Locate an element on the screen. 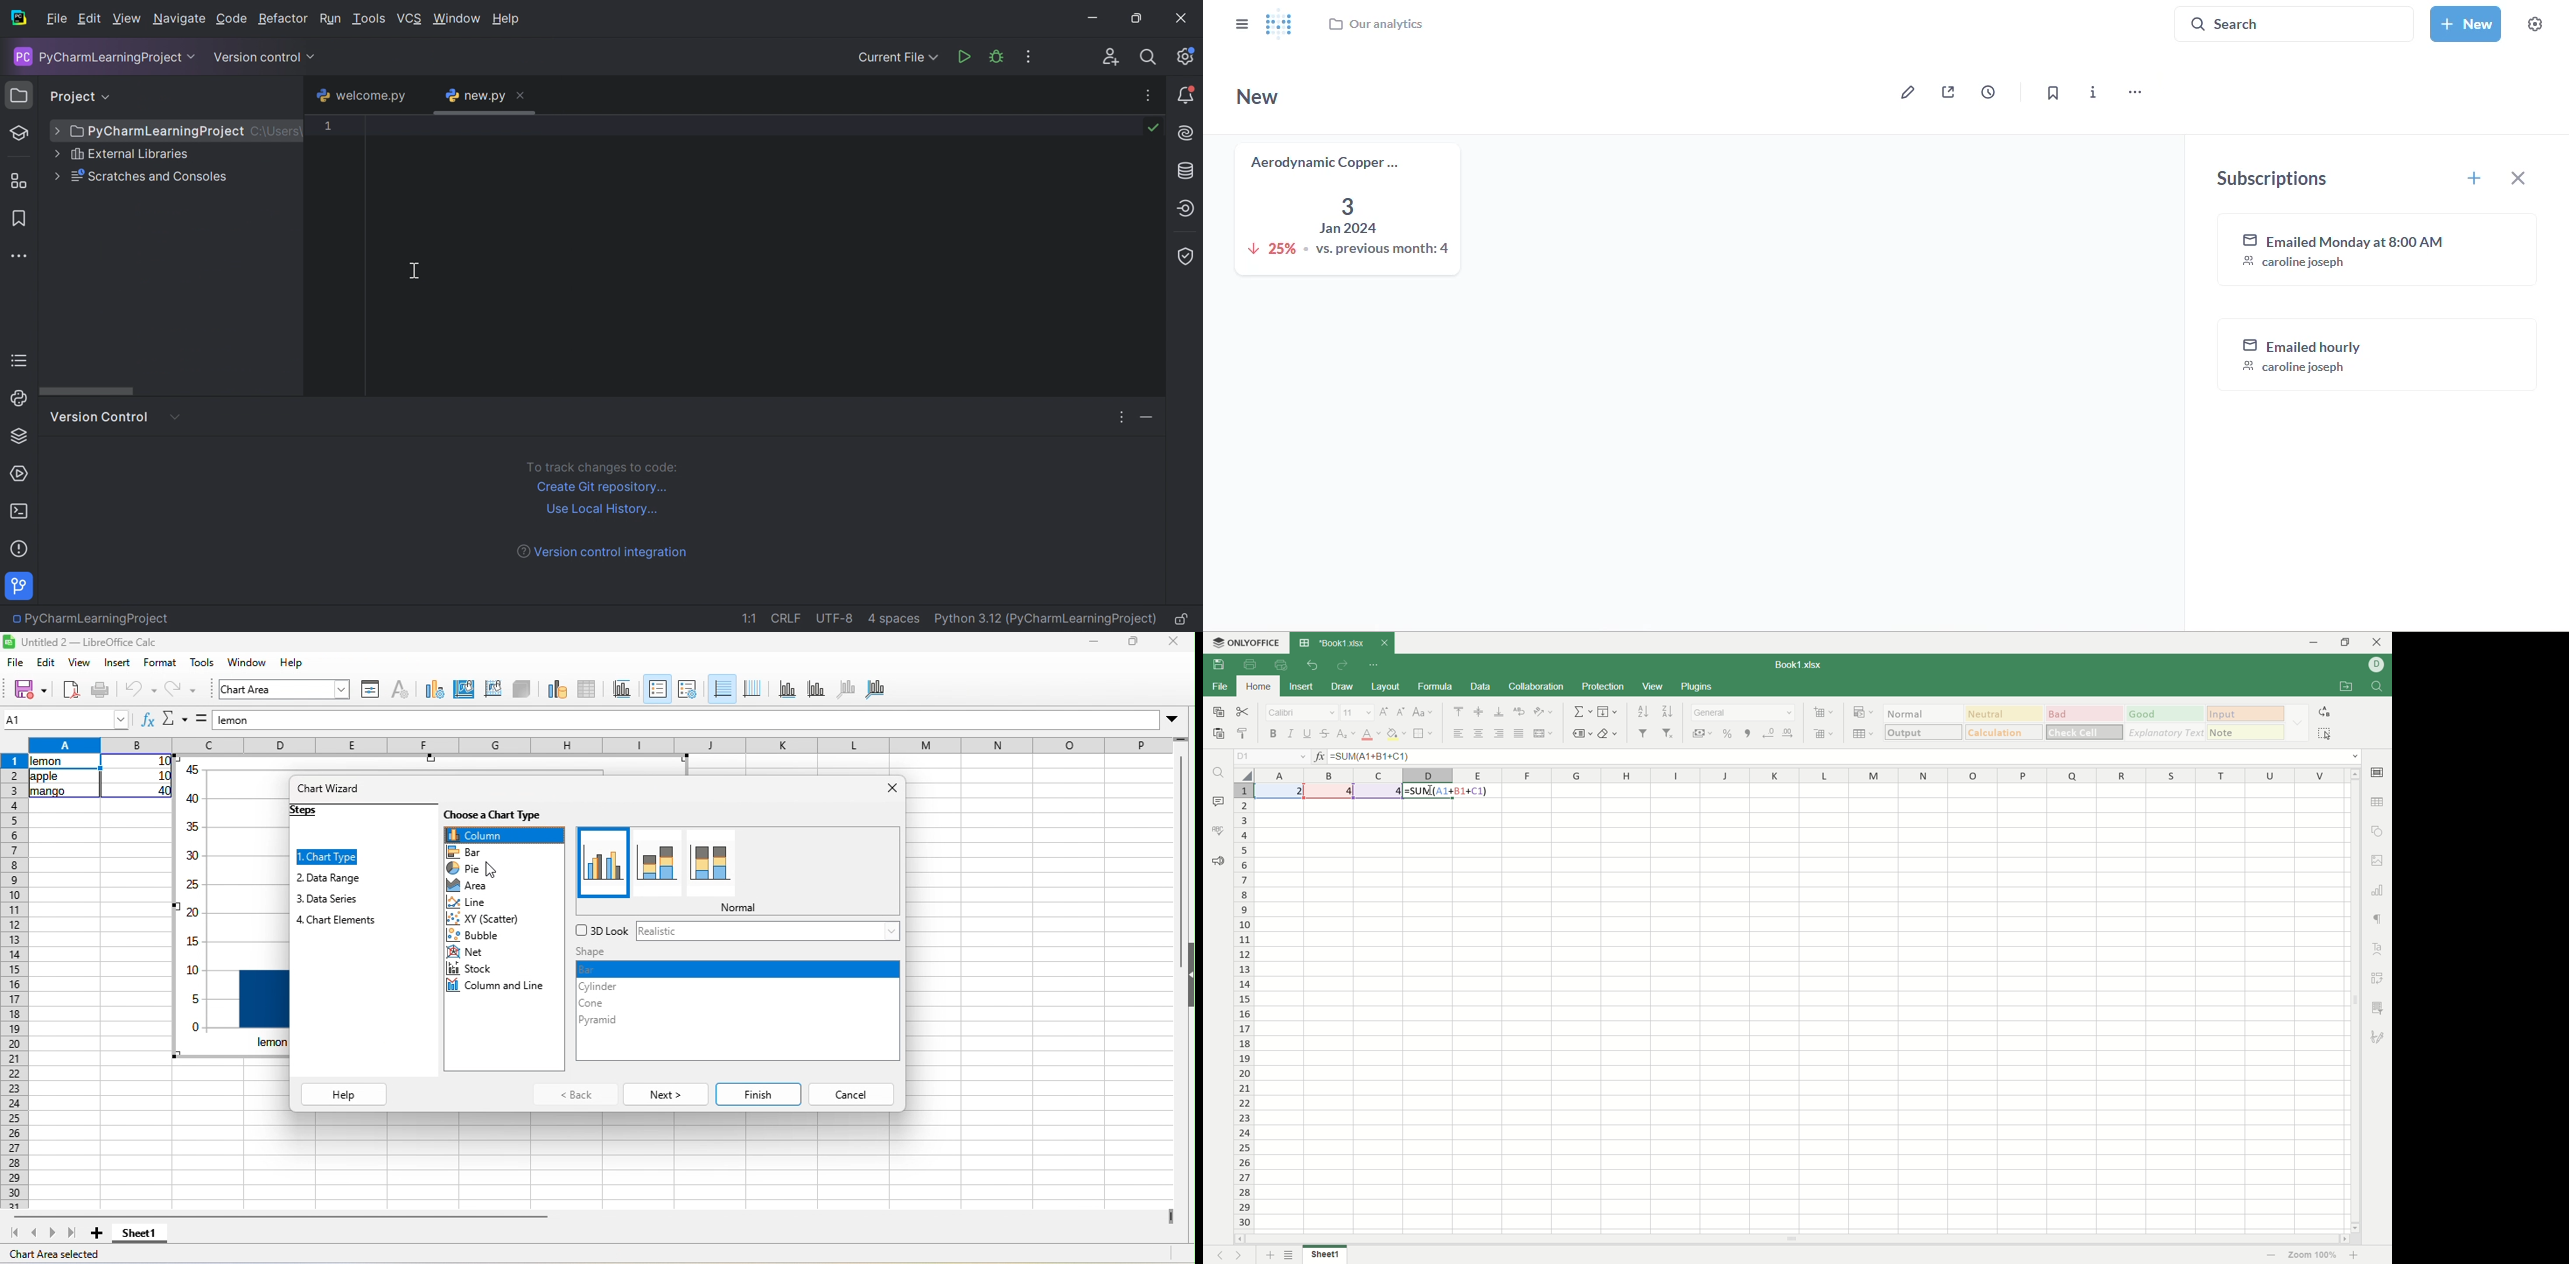  align bottom is located at coordinates (1499, 711).